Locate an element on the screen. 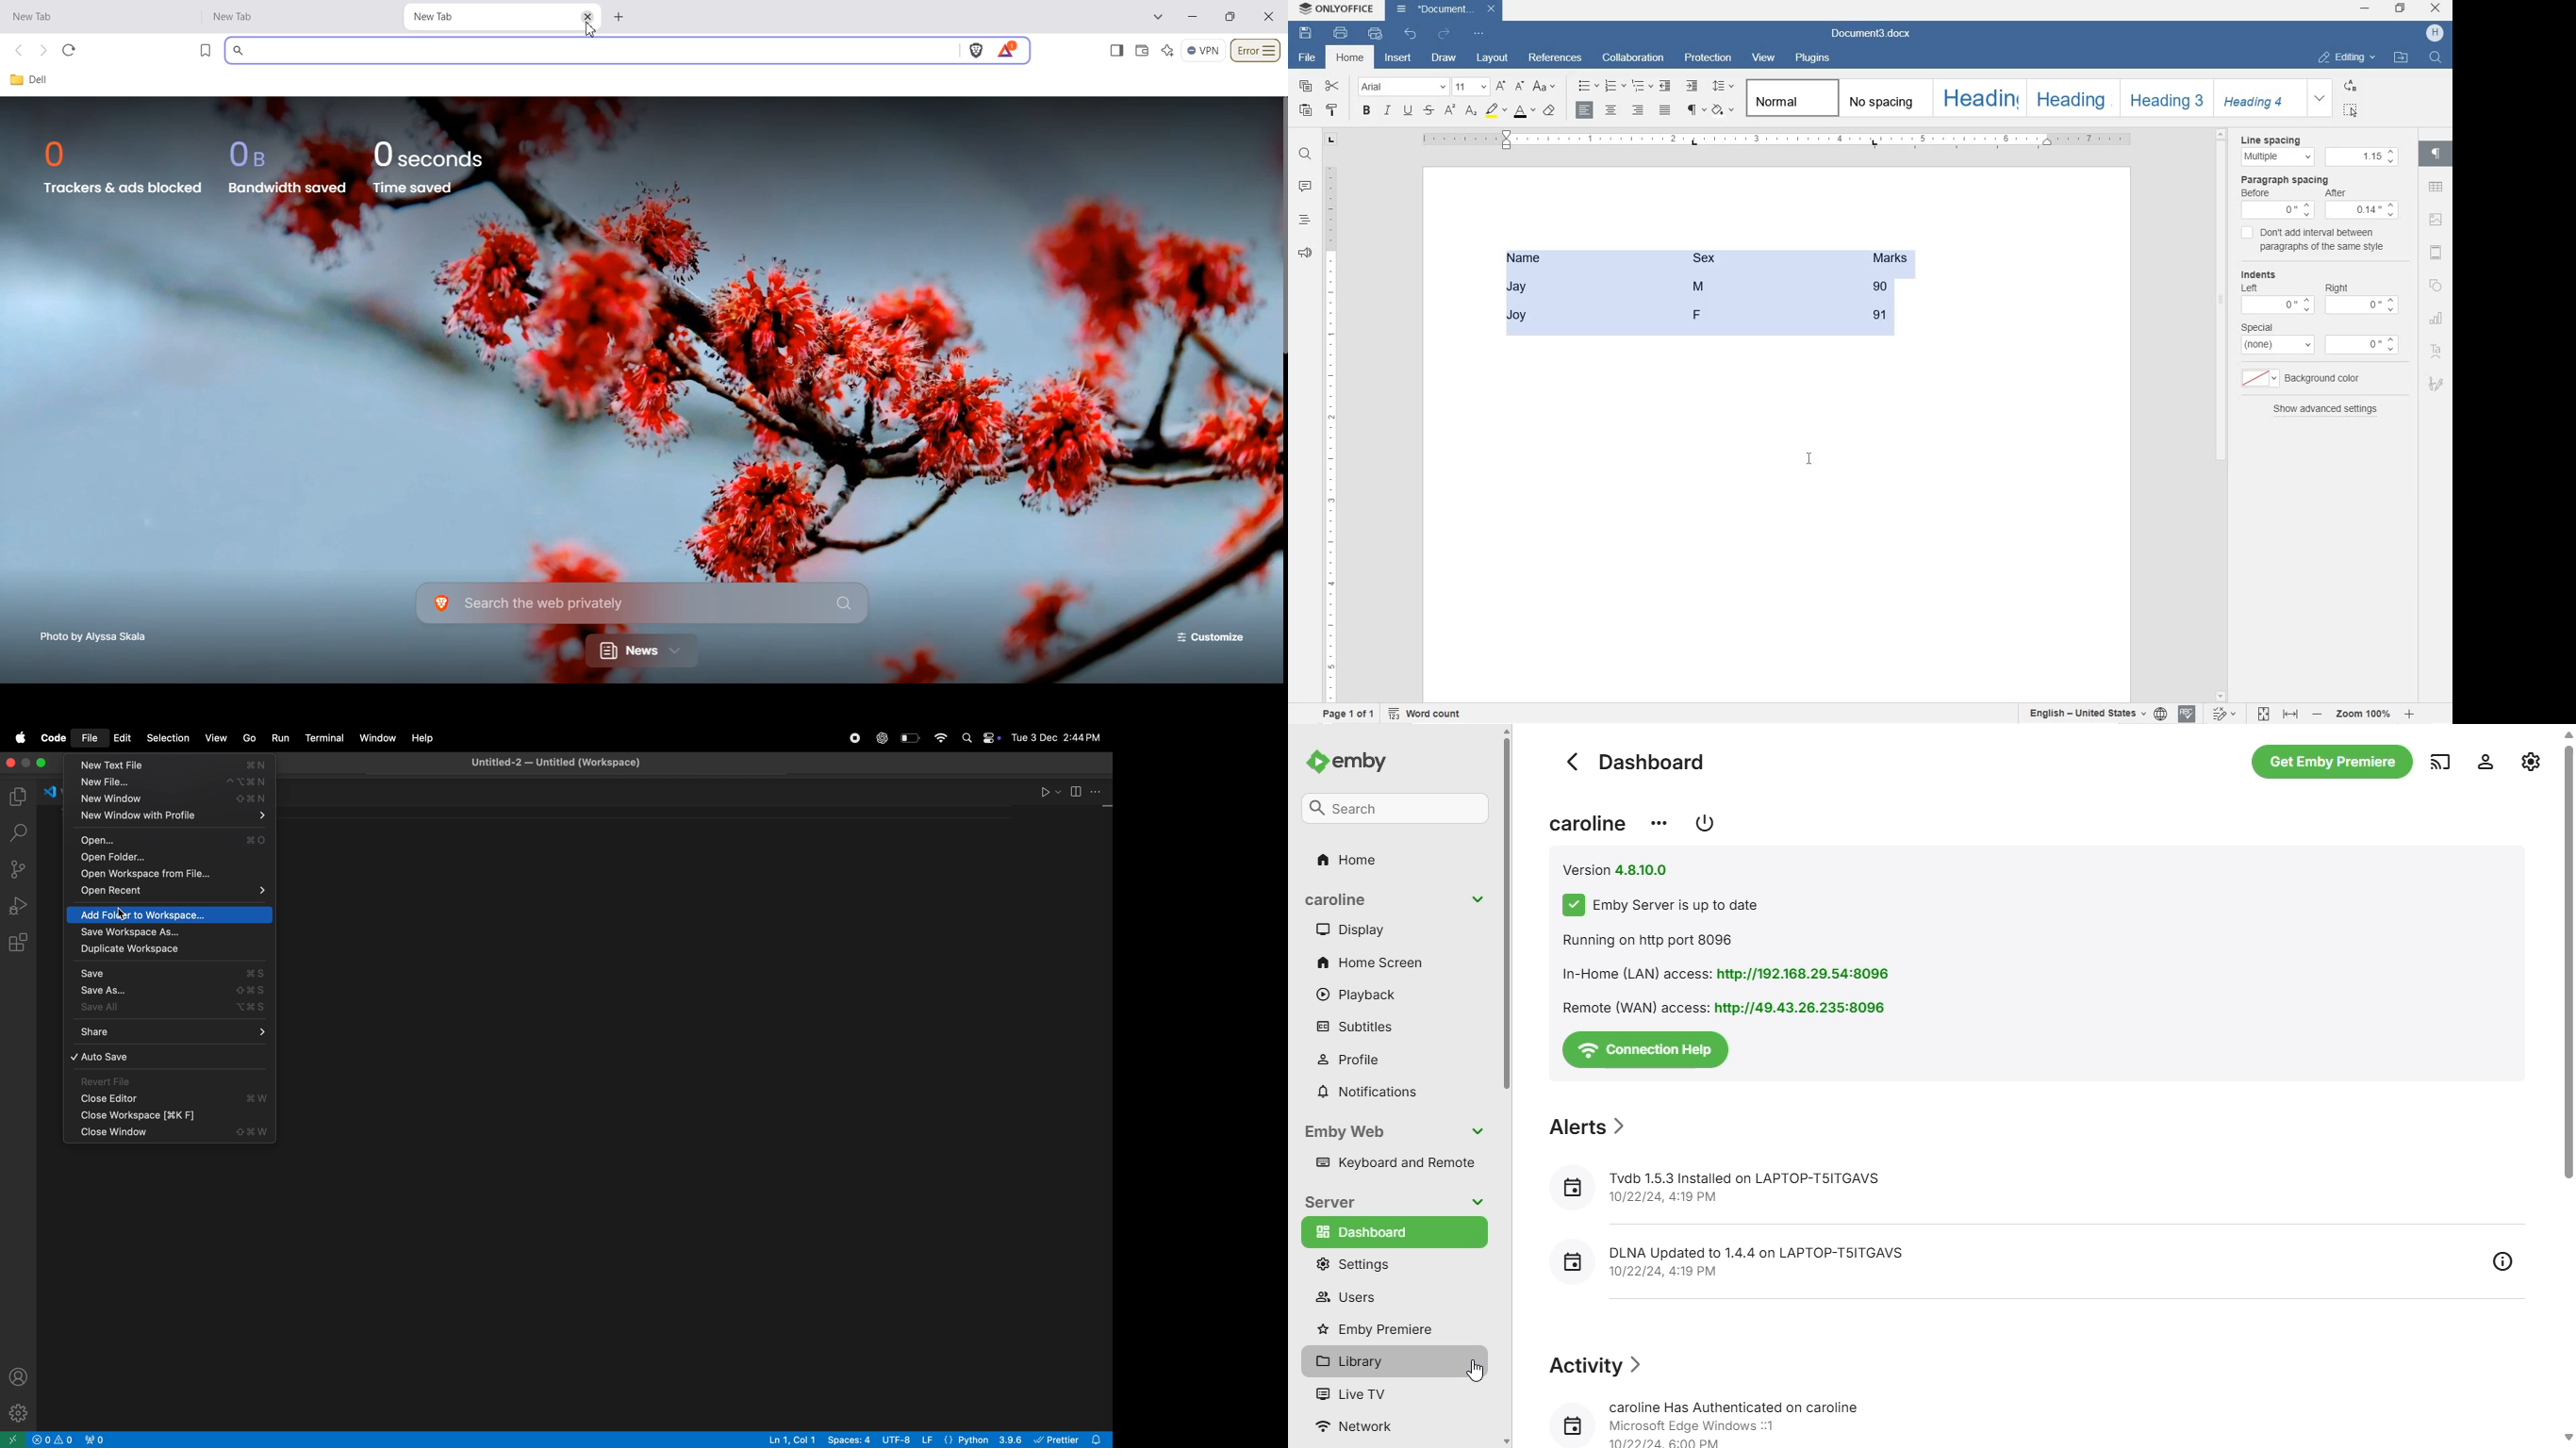  window is located at coordinates (377, 737).